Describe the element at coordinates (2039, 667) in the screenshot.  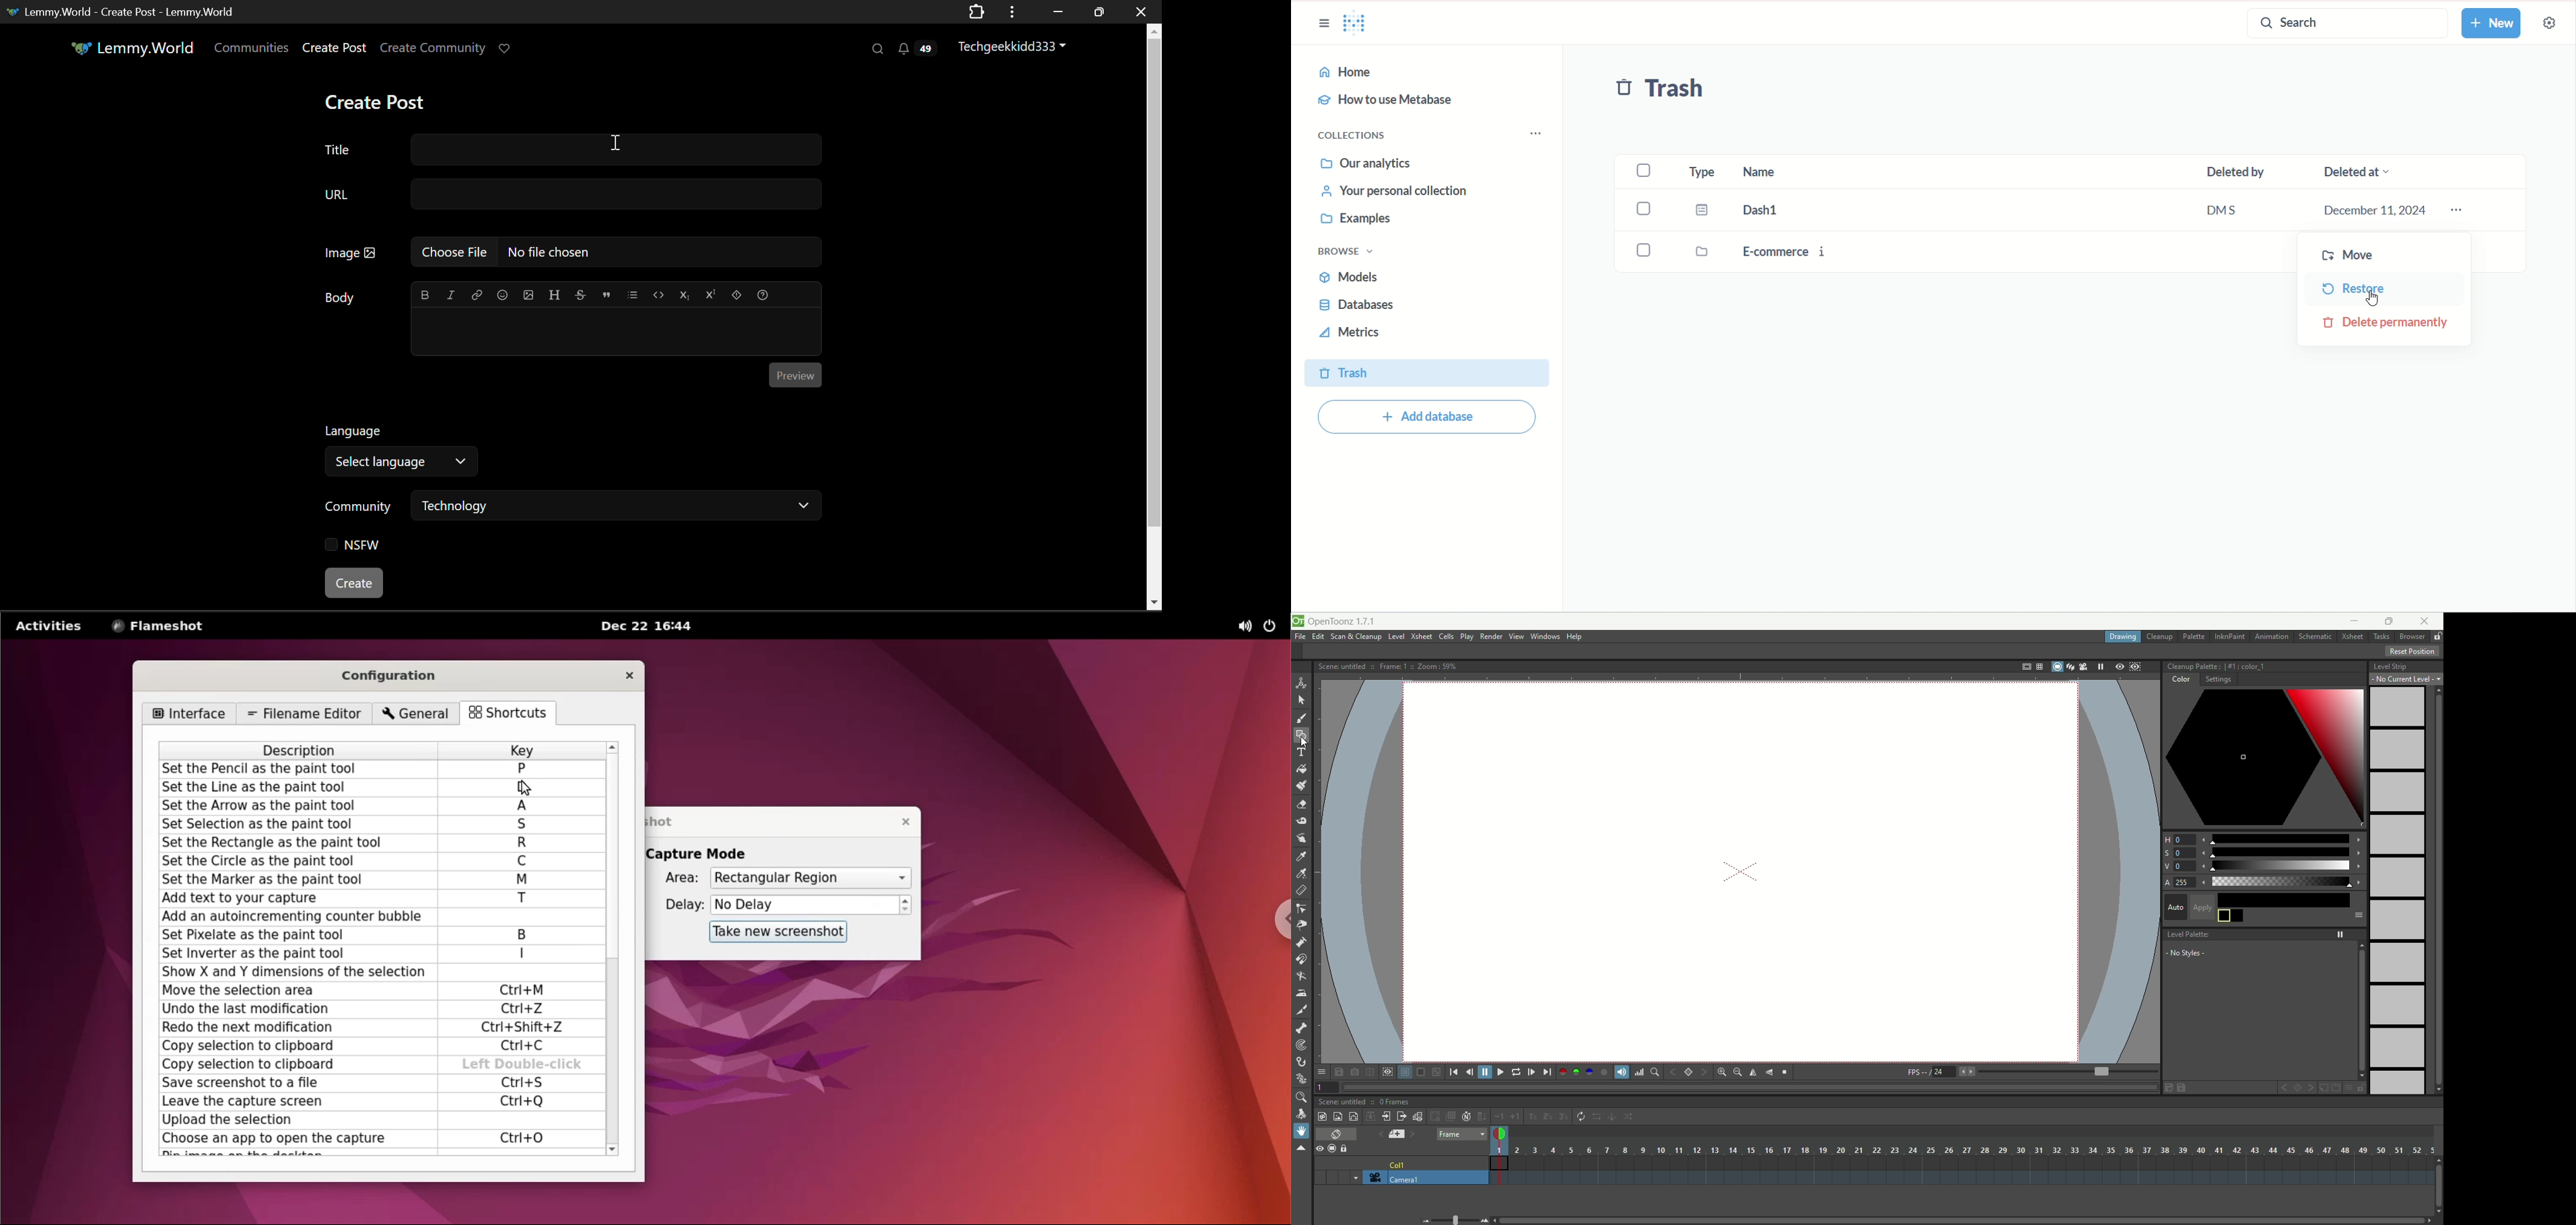
I see `field guide` at that location.